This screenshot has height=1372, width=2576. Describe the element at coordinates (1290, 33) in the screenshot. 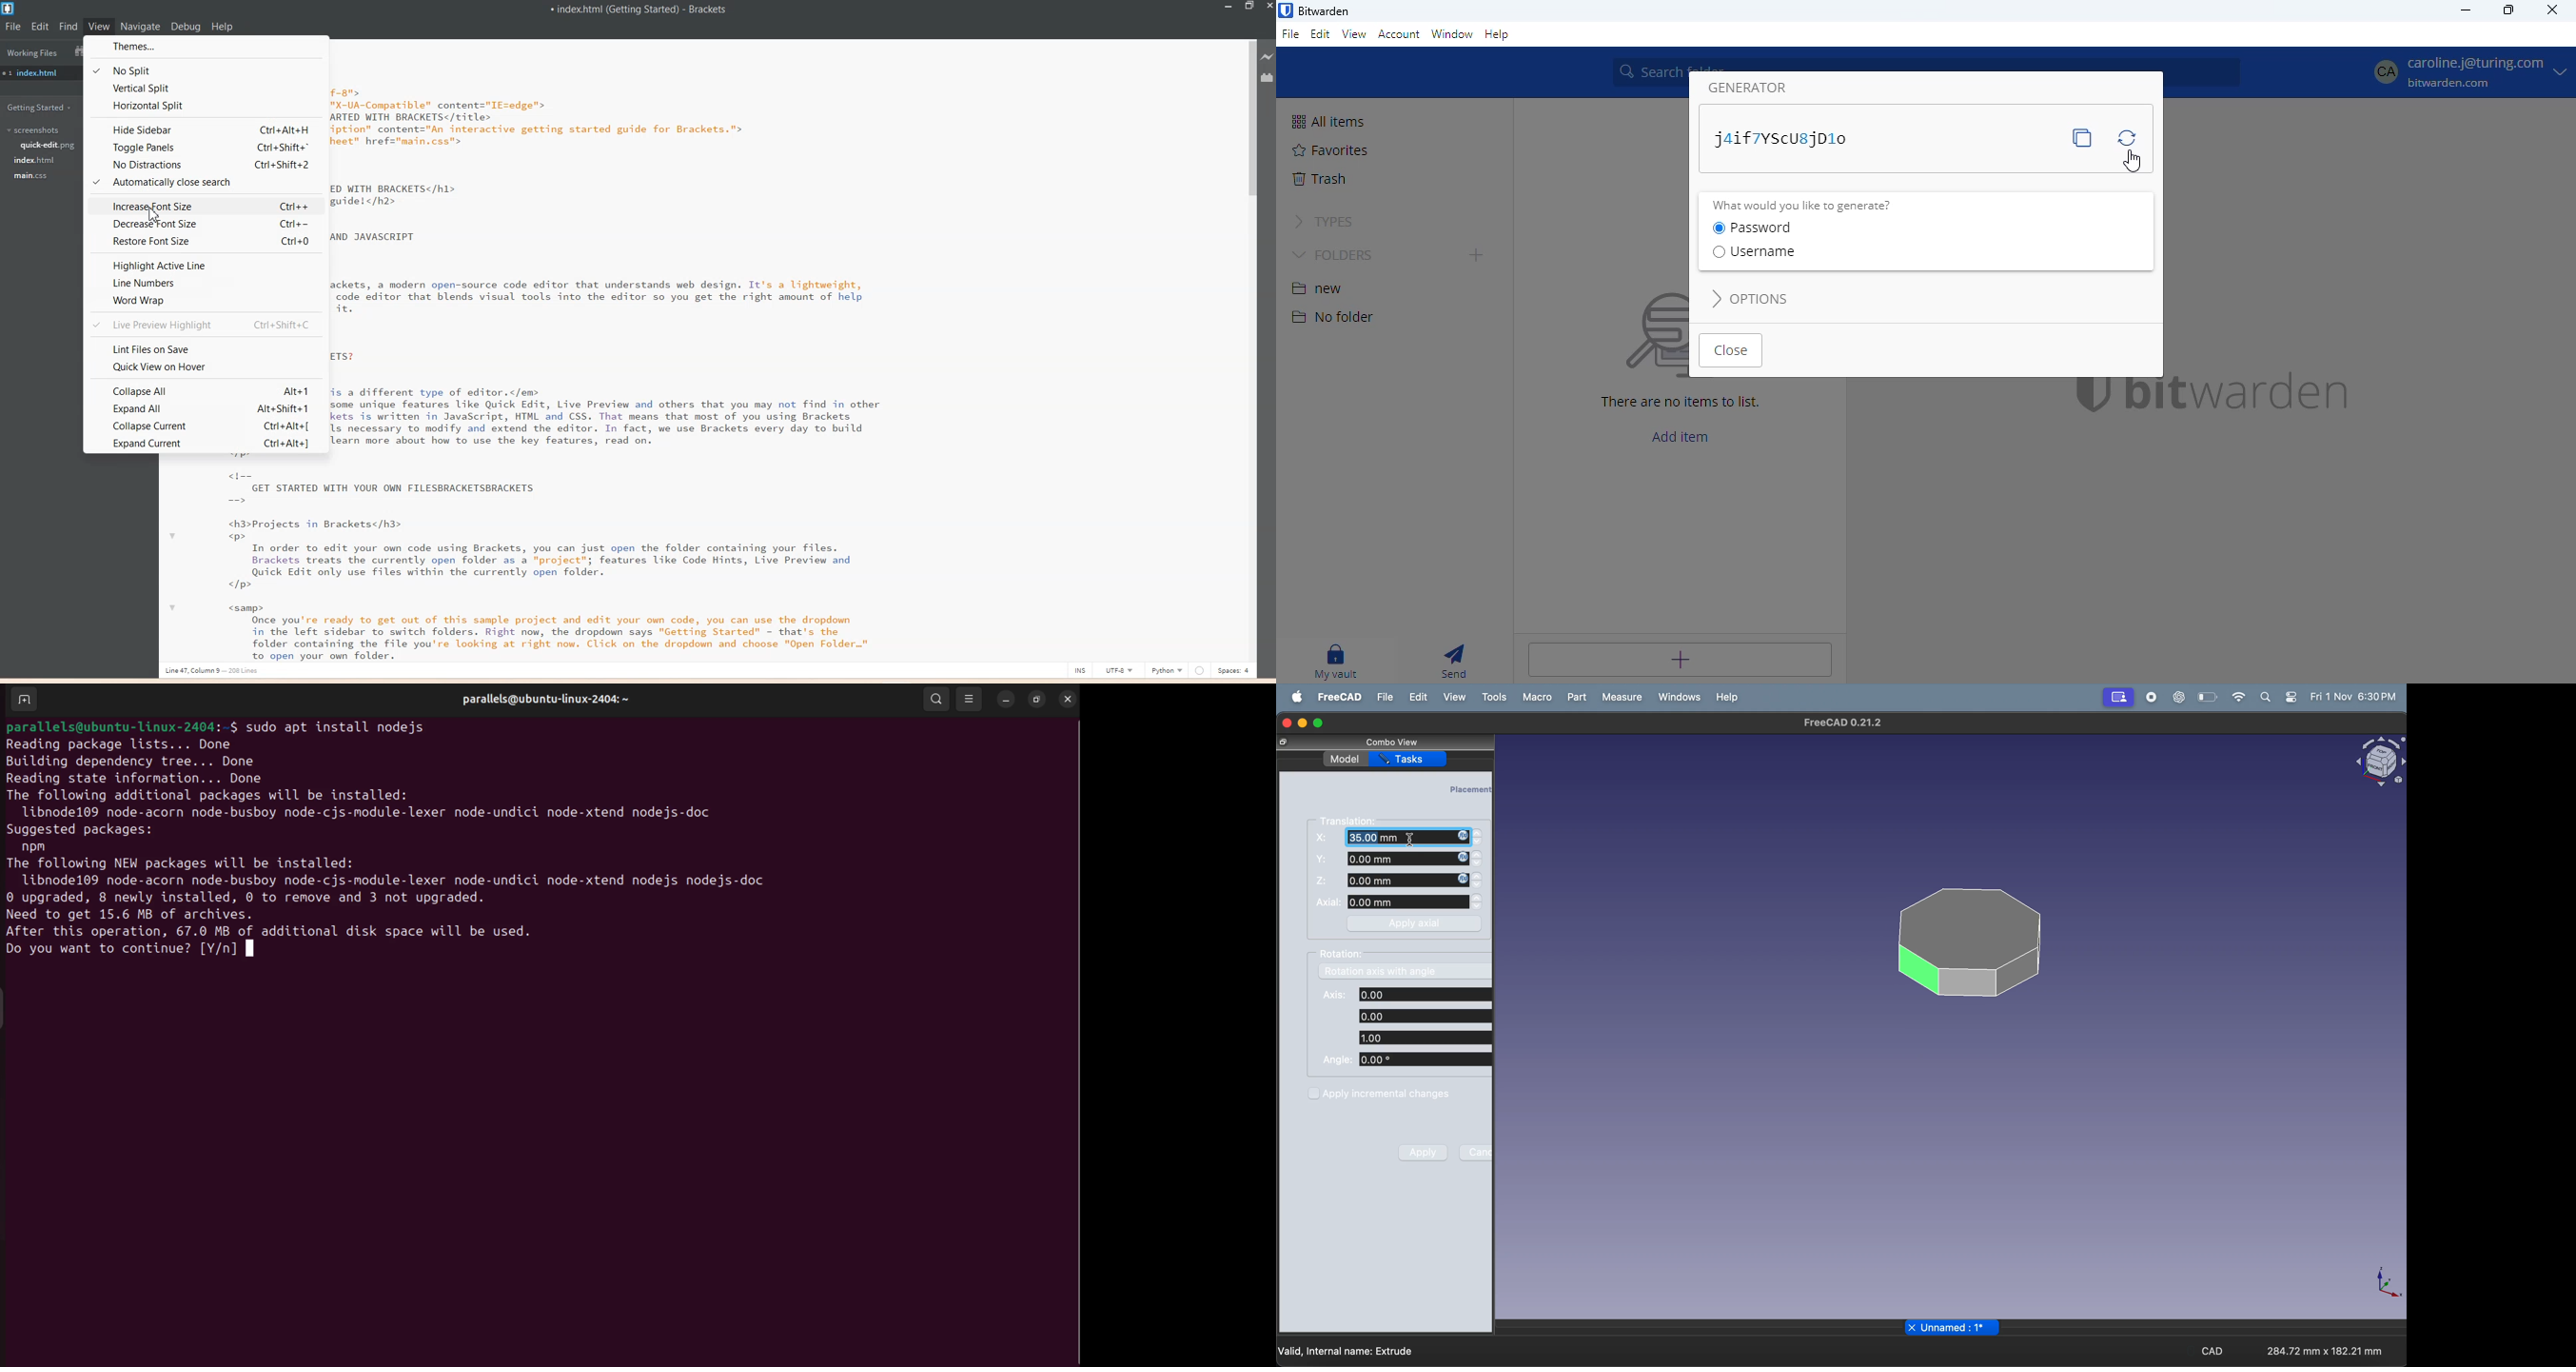

I see `file` at that location.